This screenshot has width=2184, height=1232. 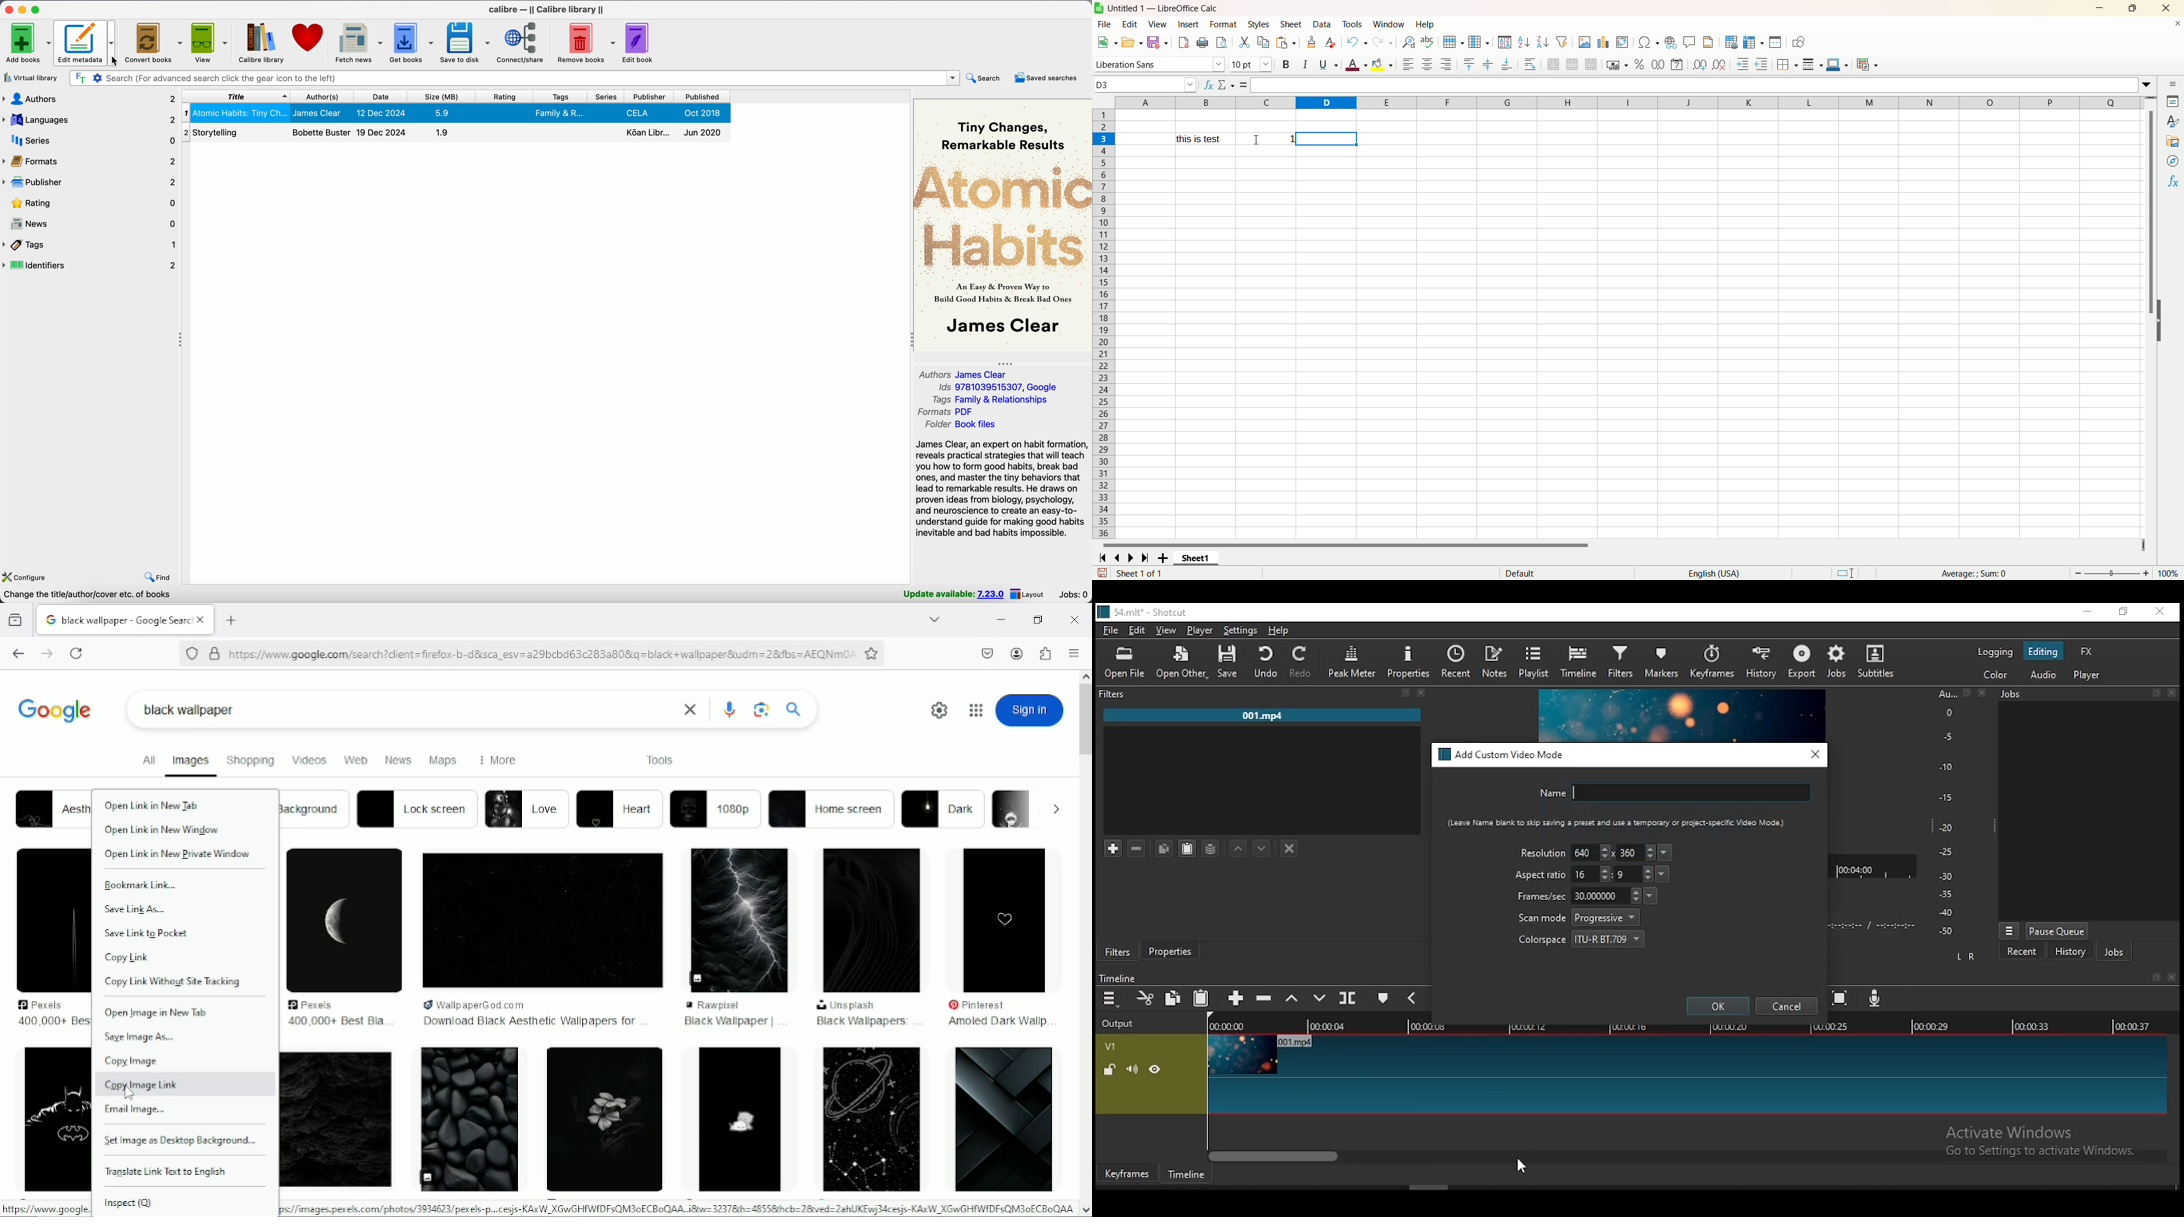 I want to click on player, so click(x=2090, y=675).